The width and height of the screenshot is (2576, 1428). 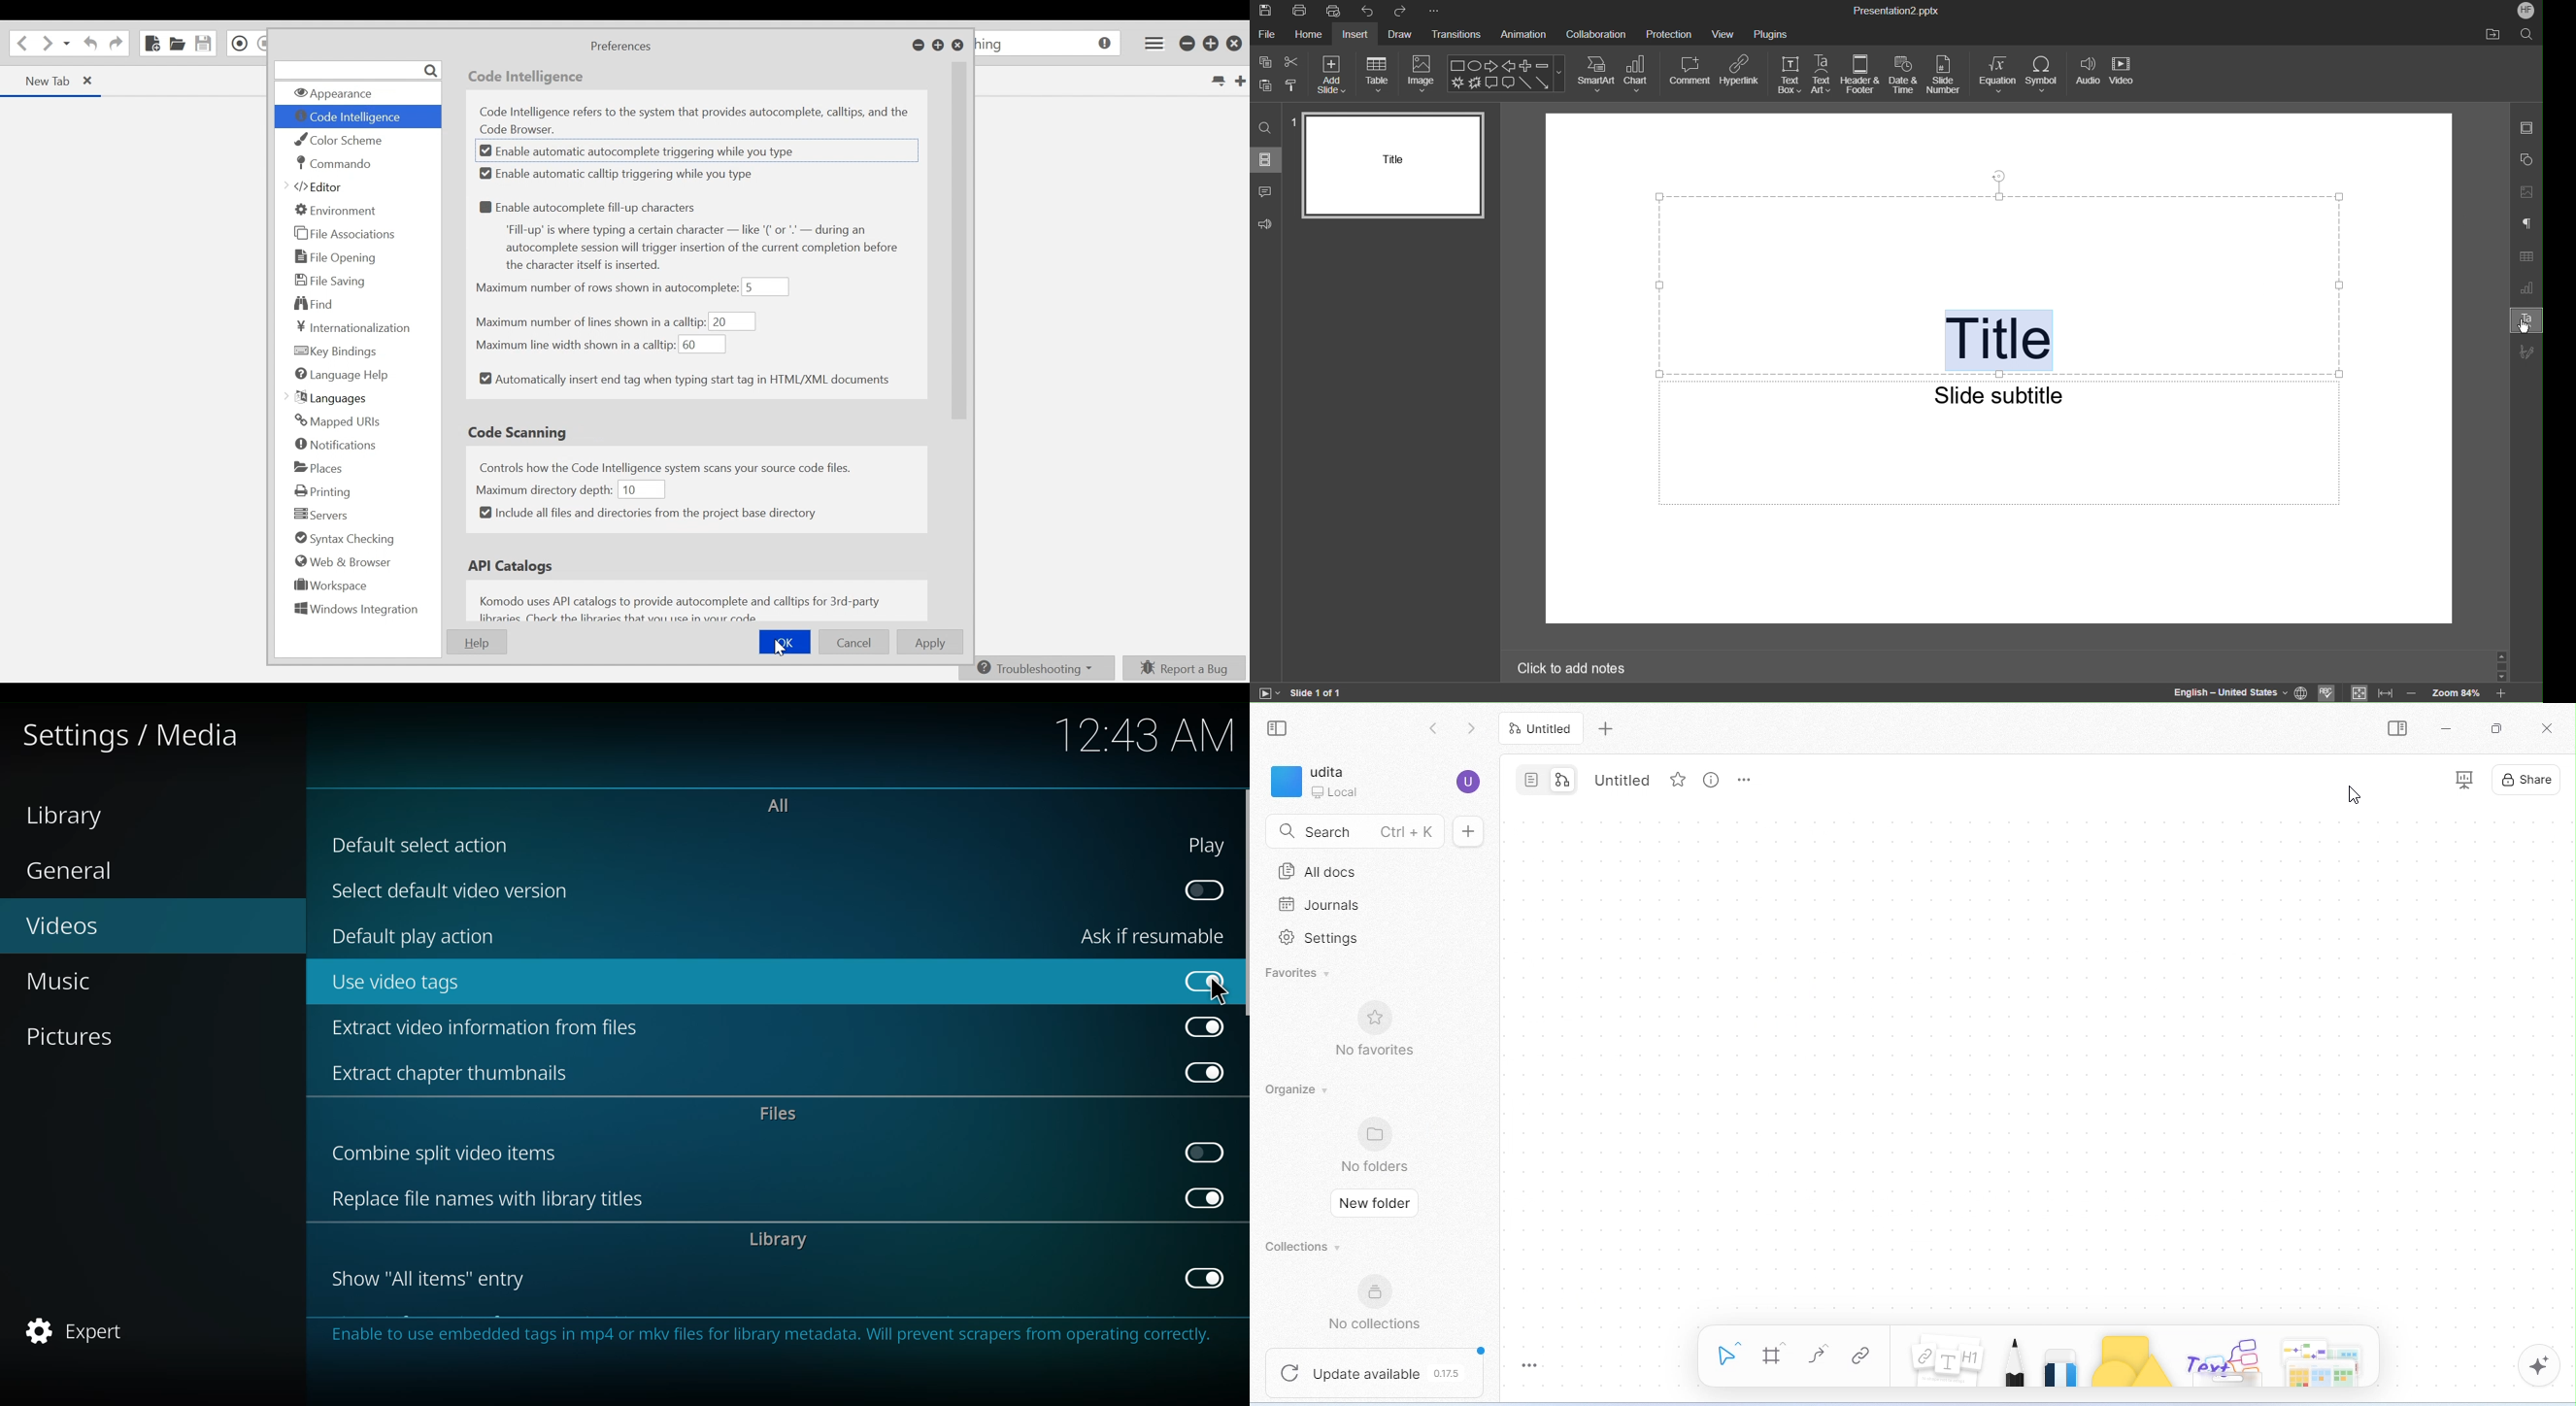 What do you see at coordinates (769, 1339) in the screenshot?
I see `info` at bounding box center [769, 1339].